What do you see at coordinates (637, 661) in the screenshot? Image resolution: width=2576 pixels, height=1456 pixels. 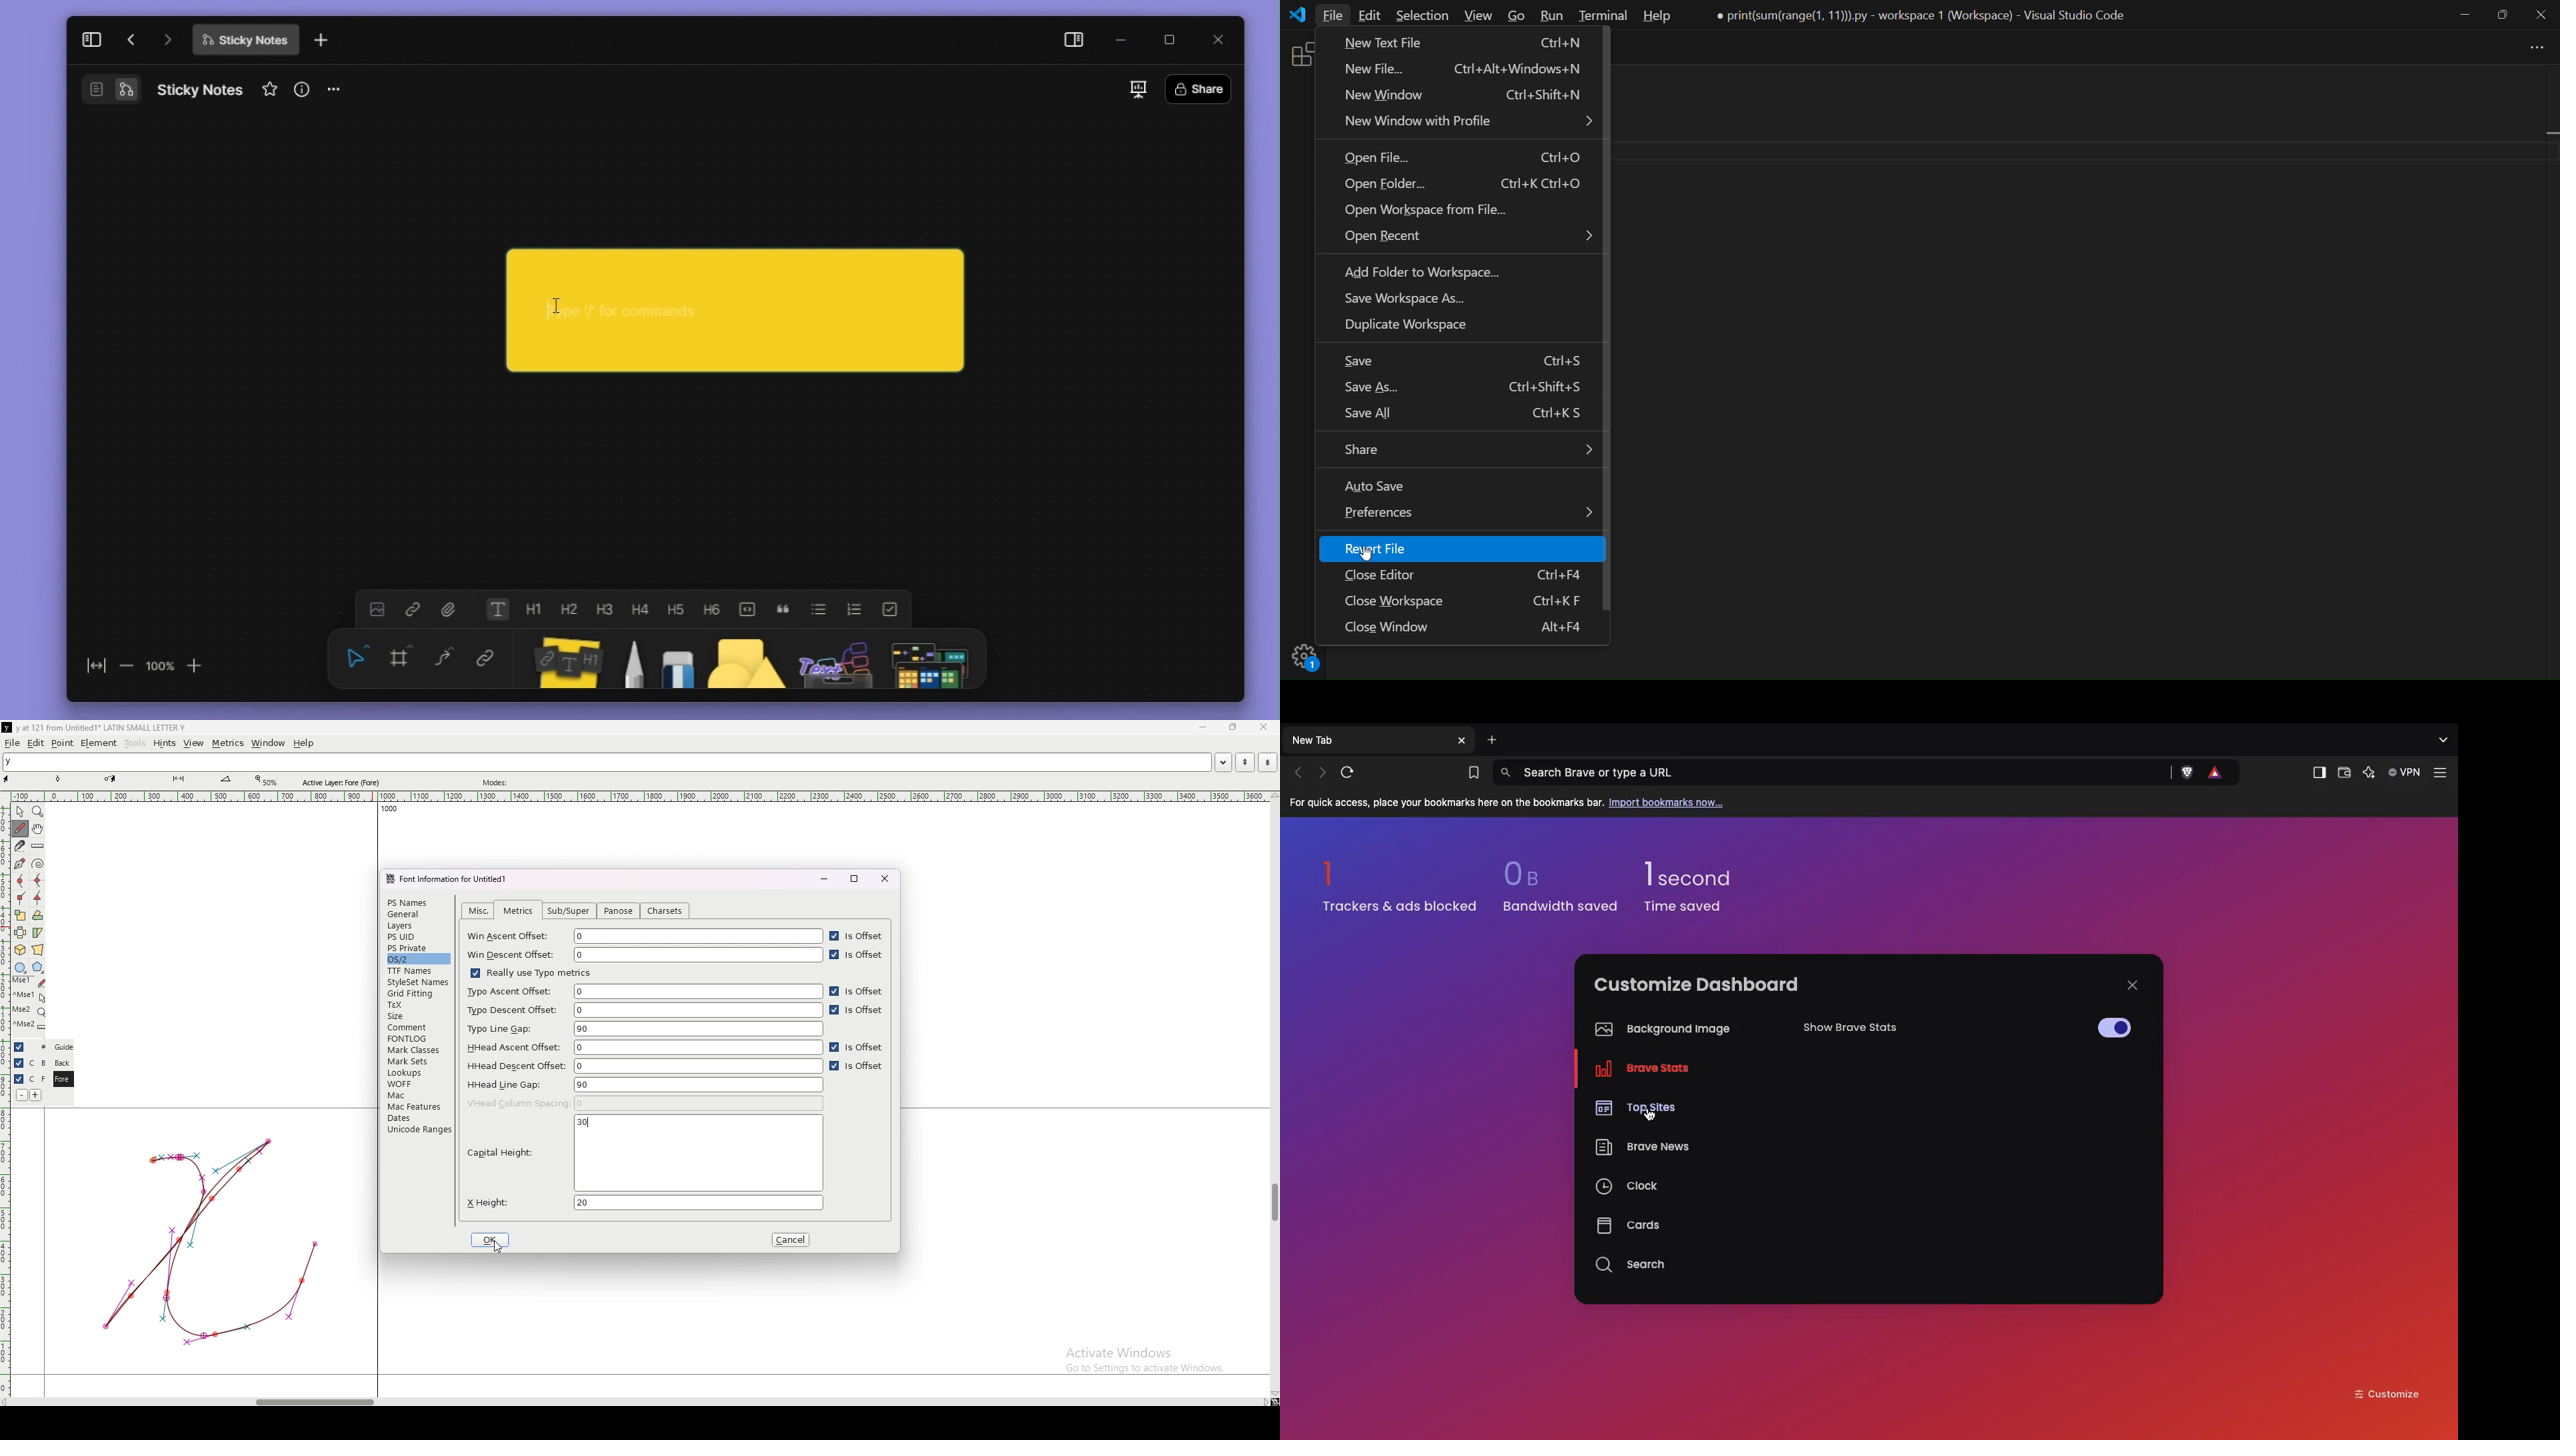 I see `pen` at bounding box center [637, 661].